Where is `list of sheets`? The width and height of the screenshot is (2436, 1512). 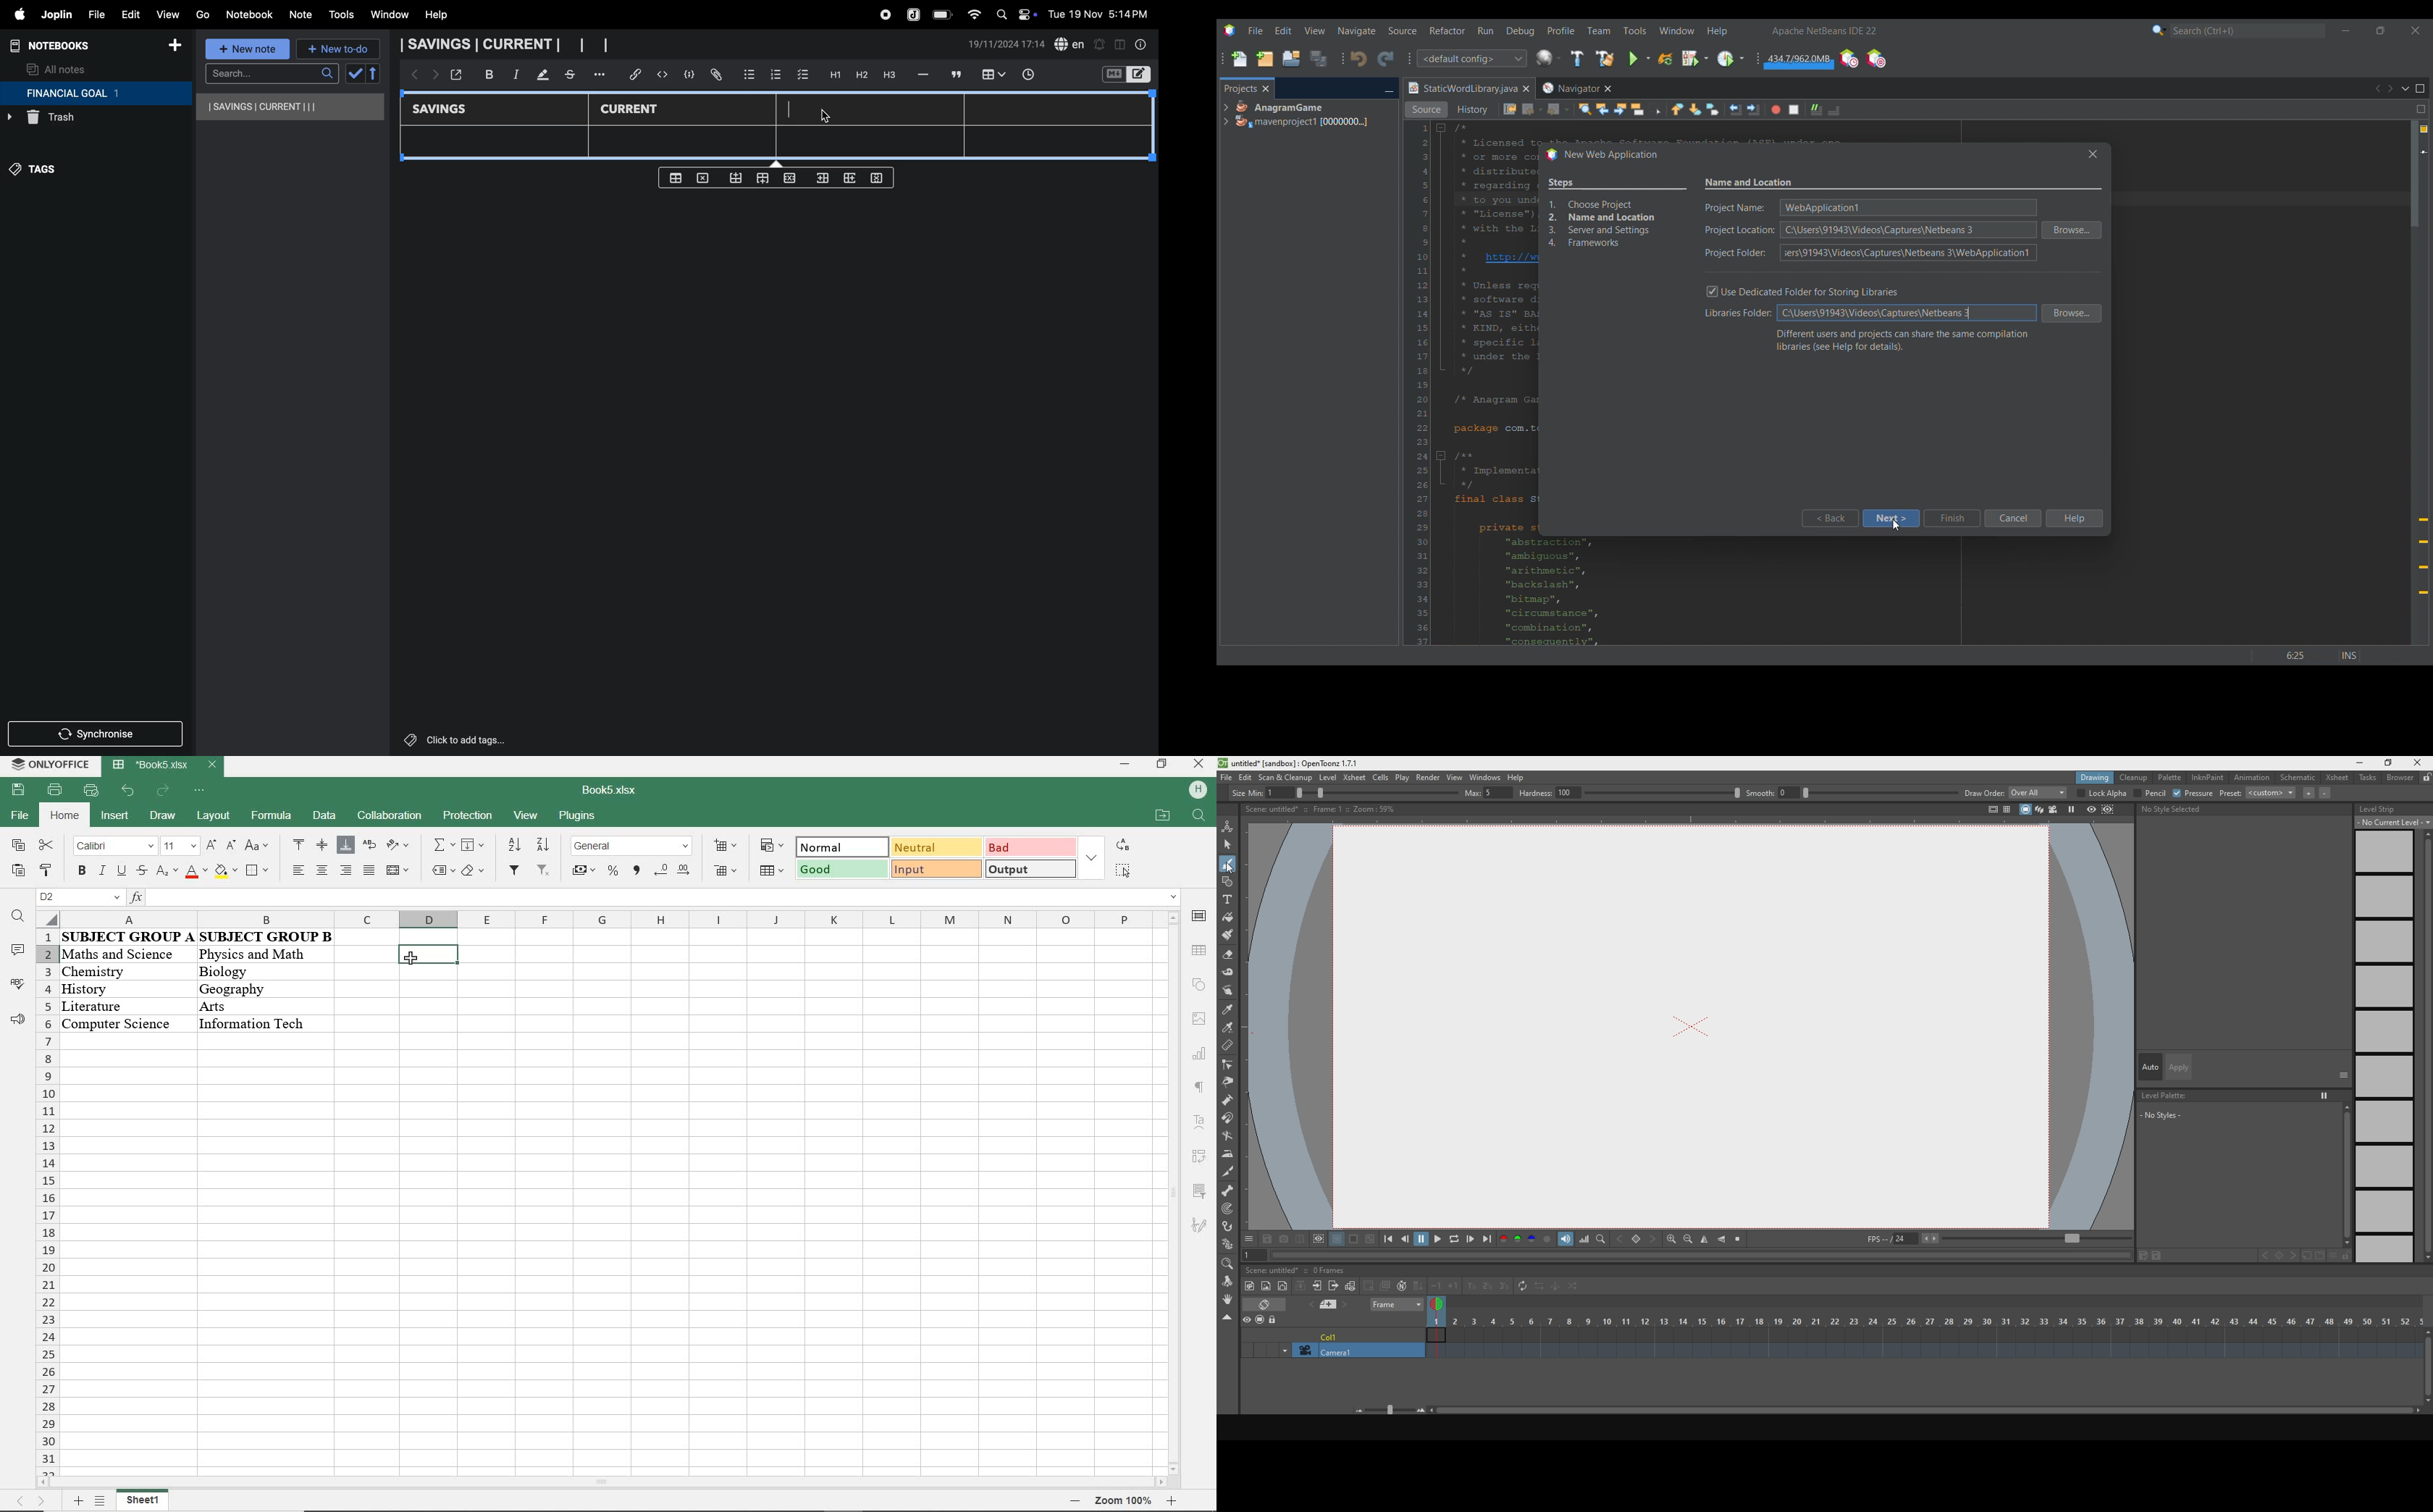
list of sheets is located at coordinates (101, 1502).